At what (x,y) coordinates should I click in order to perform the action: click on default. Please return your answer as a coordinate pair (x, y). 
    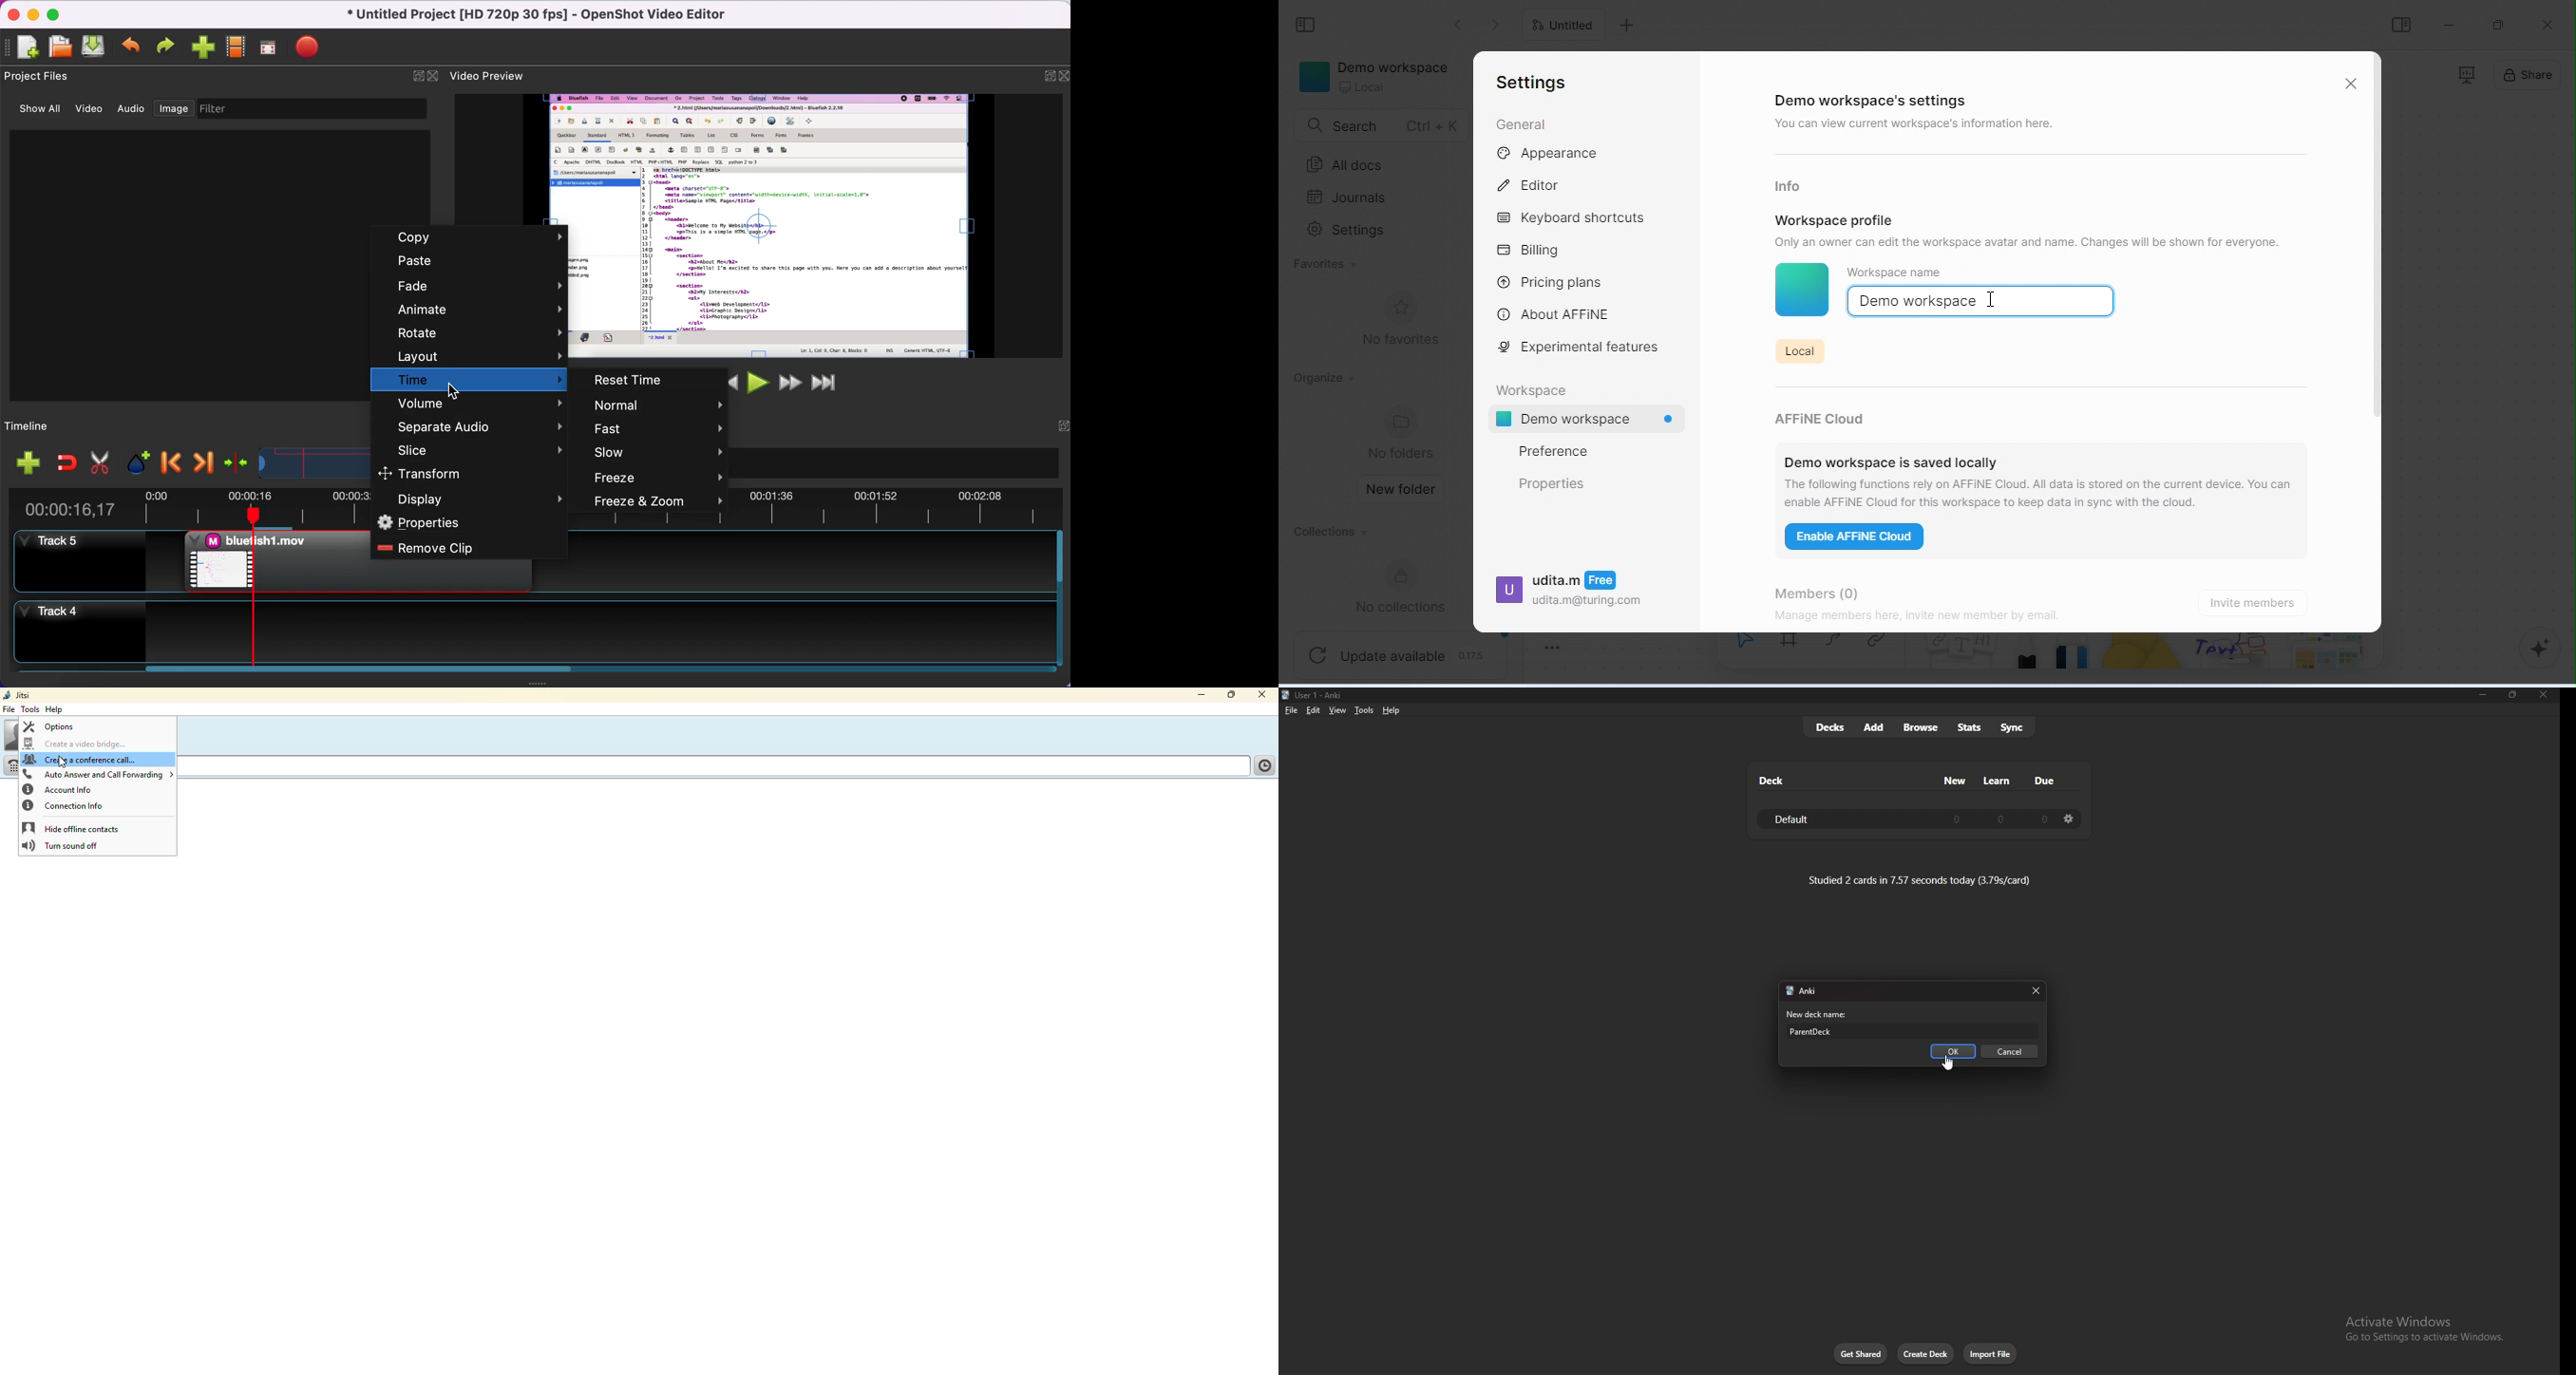
    Looking at the image, I should click on (1799, 820).